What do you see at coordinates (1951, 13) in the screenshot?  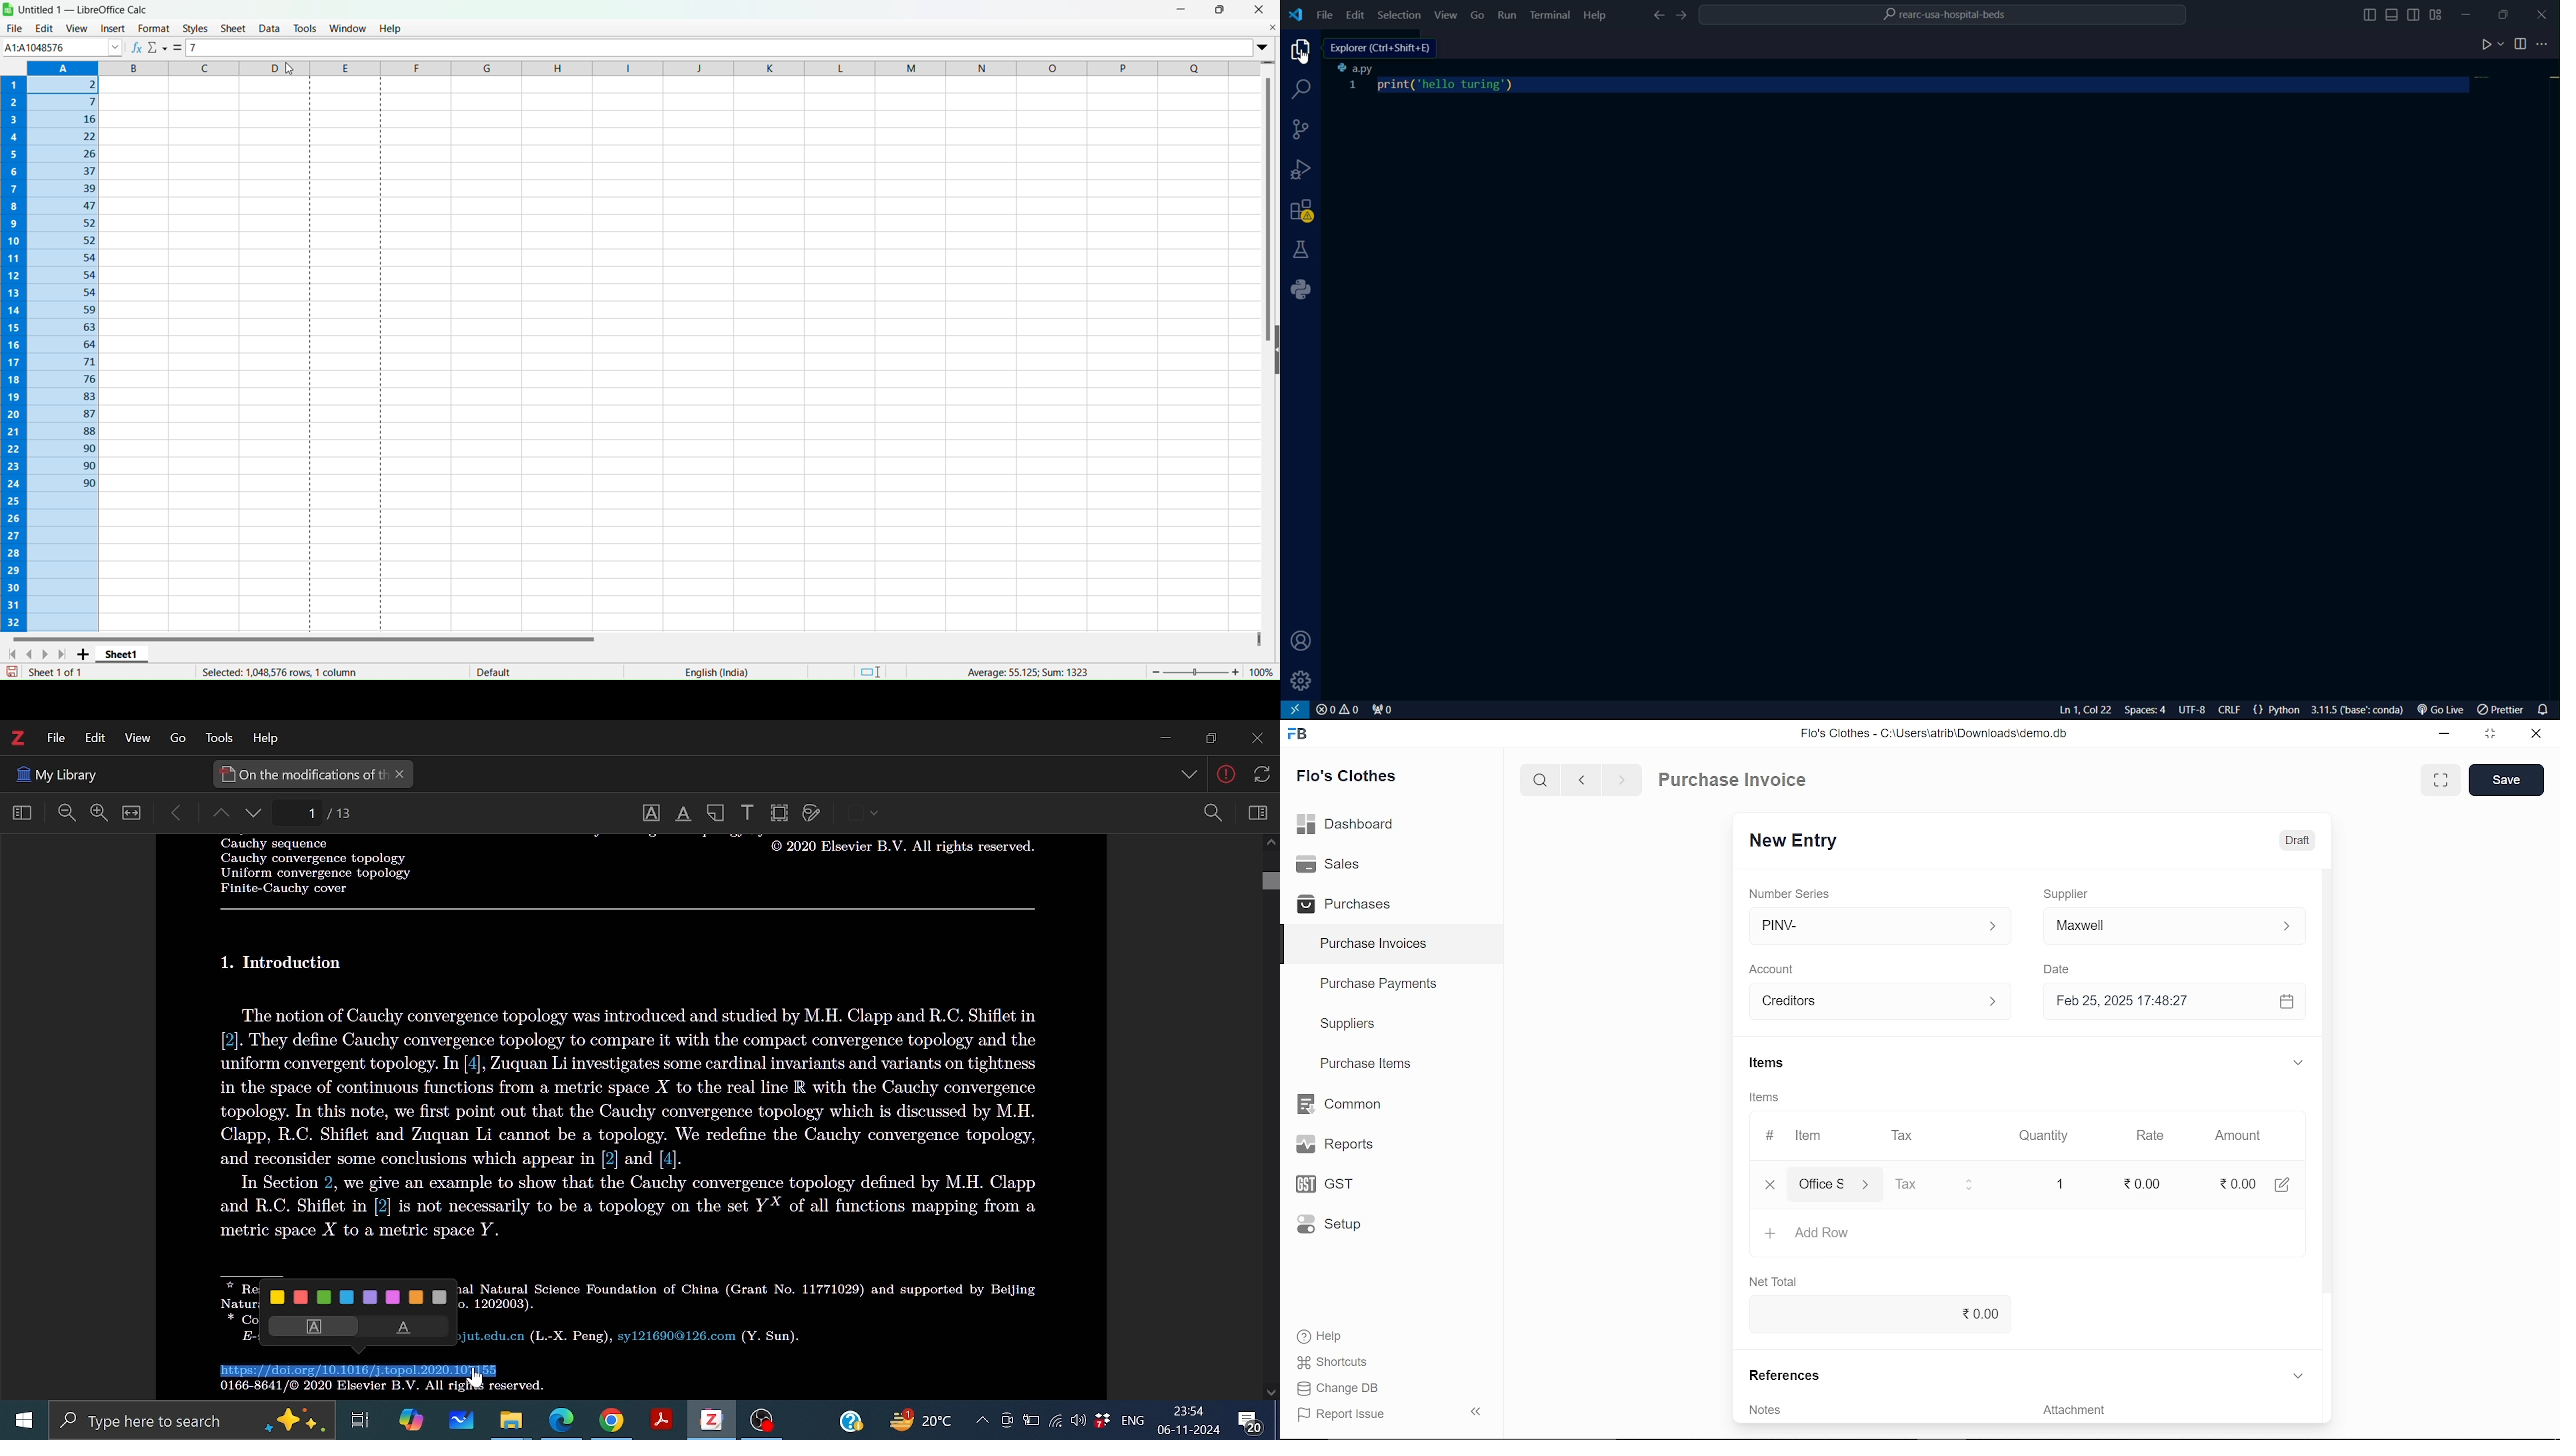 I see ` rearc-usa-hospital-beds` at bounding box center [1951, 13].